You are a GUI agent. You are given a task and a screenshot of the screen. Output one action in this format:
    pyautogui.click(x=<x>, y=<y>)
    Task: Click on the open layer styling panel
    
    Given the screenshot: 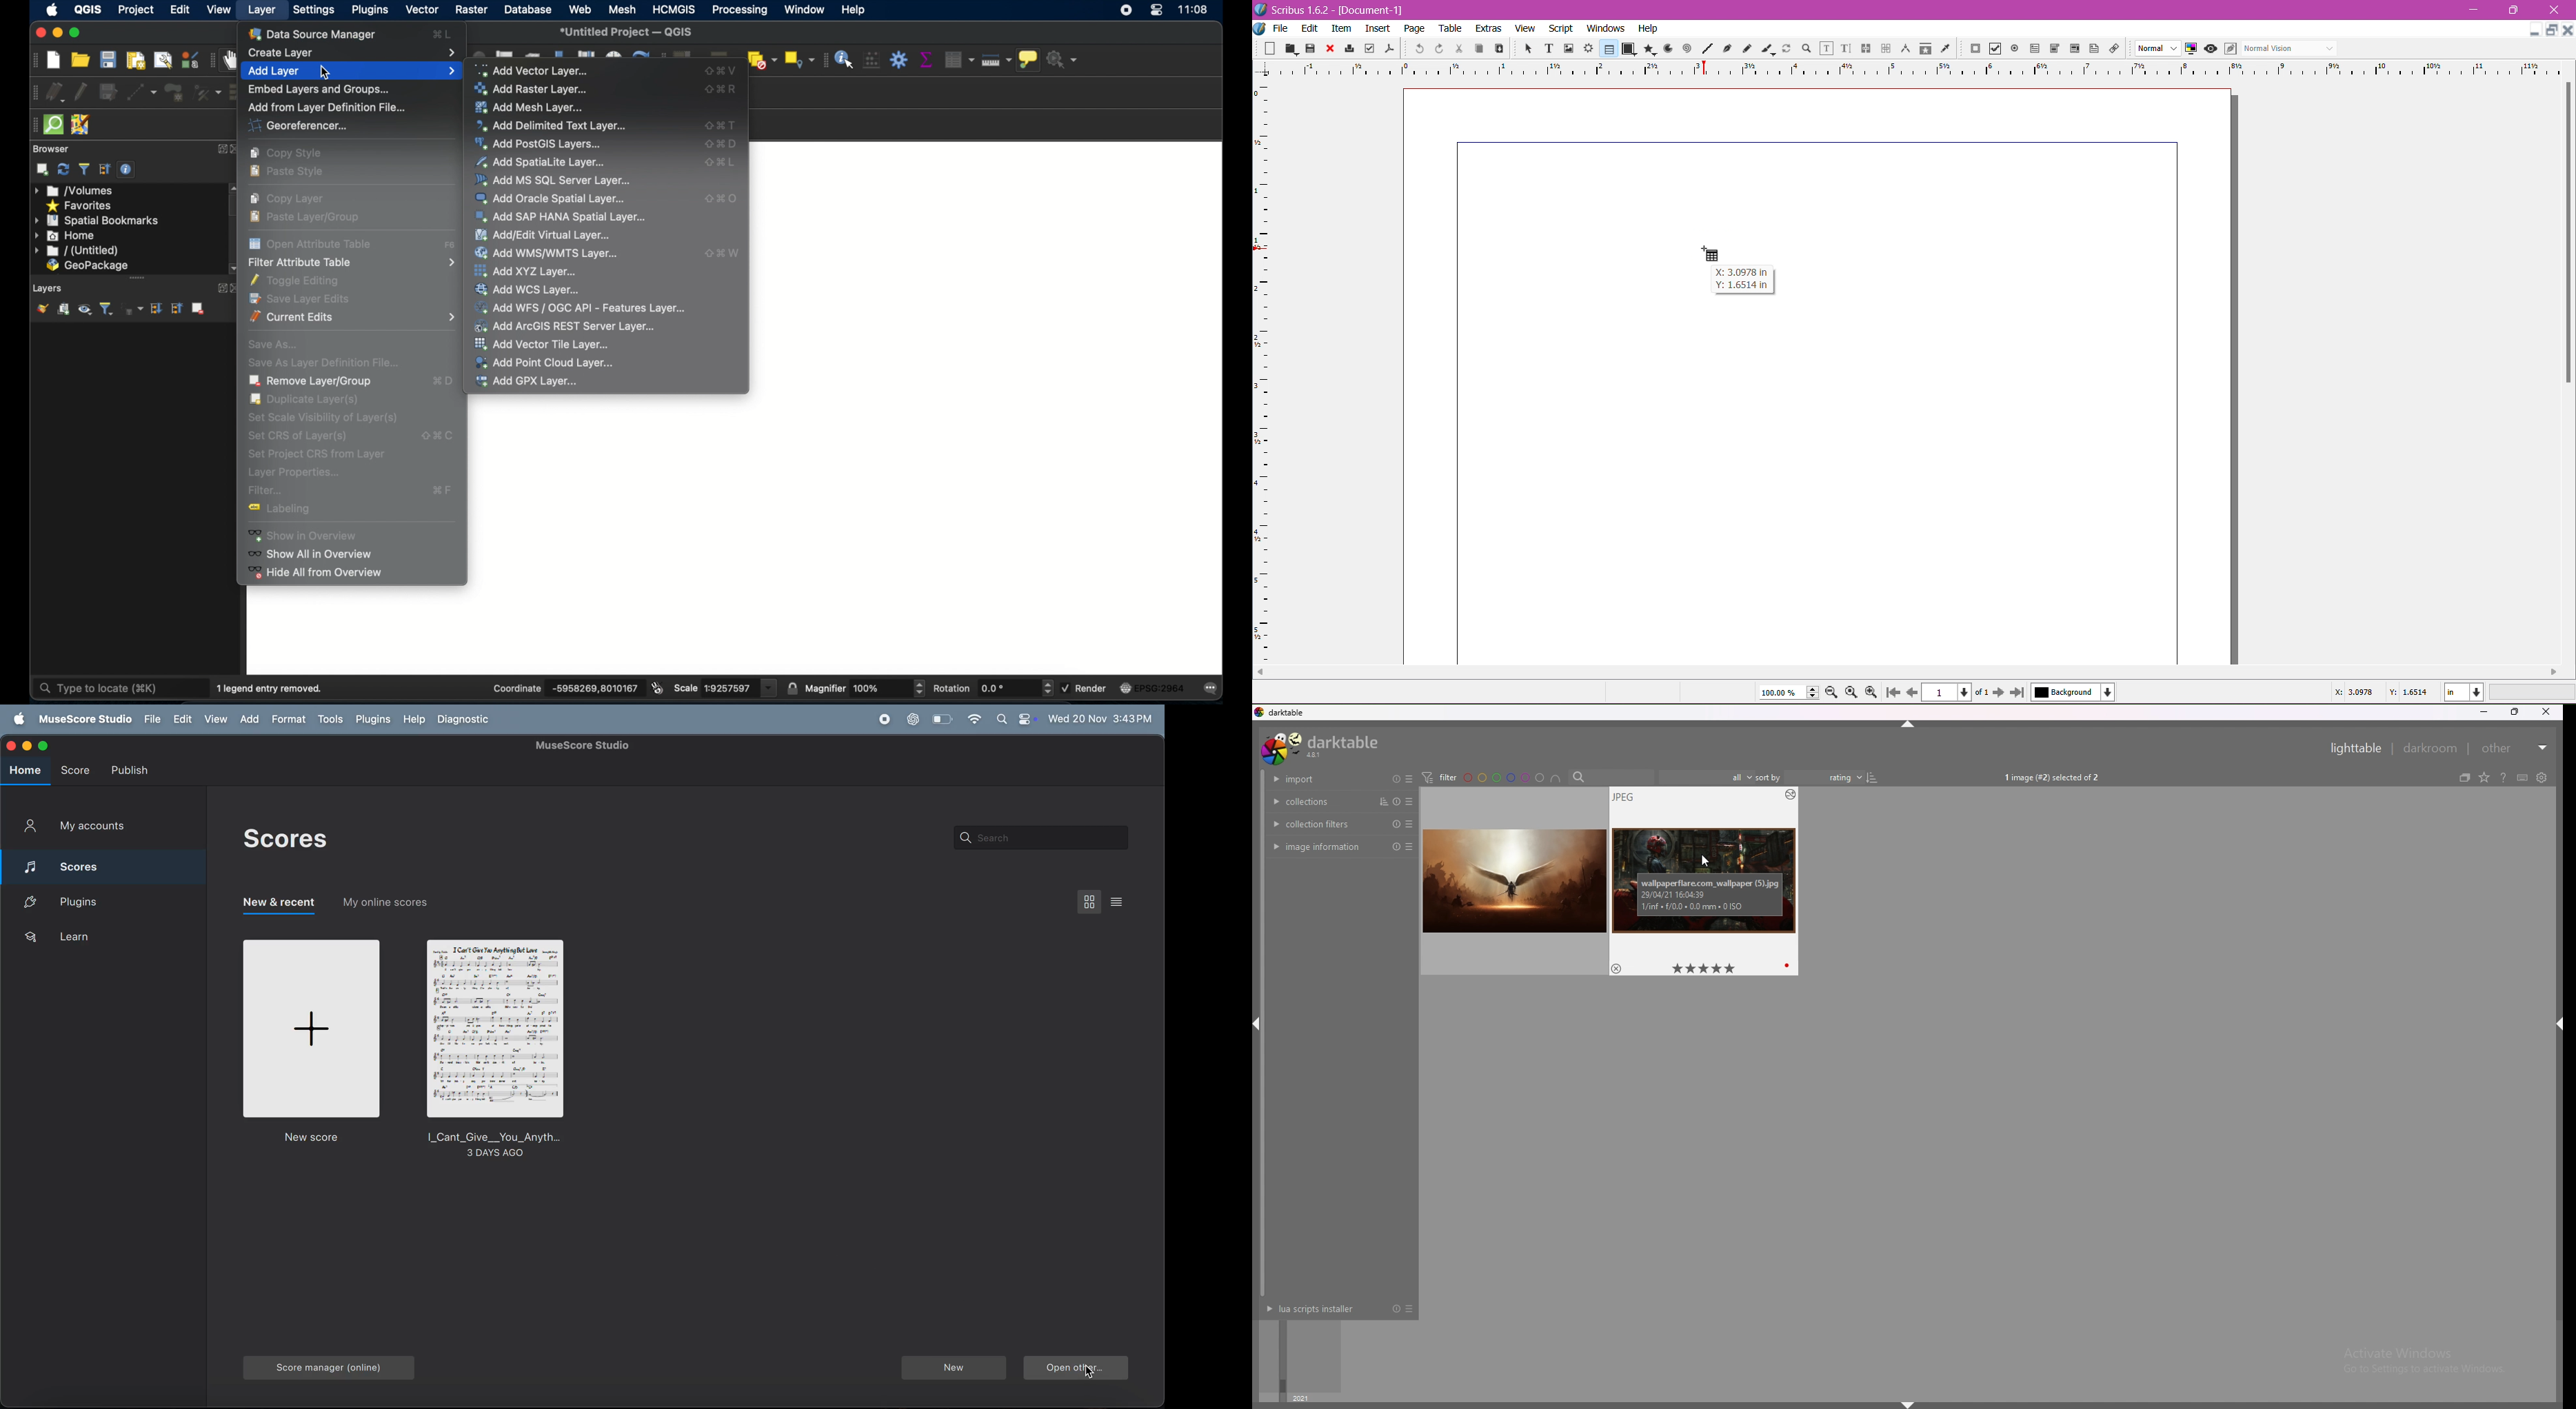 What is the action you would take?
    pyautogui.click(x=42, y=308)
    